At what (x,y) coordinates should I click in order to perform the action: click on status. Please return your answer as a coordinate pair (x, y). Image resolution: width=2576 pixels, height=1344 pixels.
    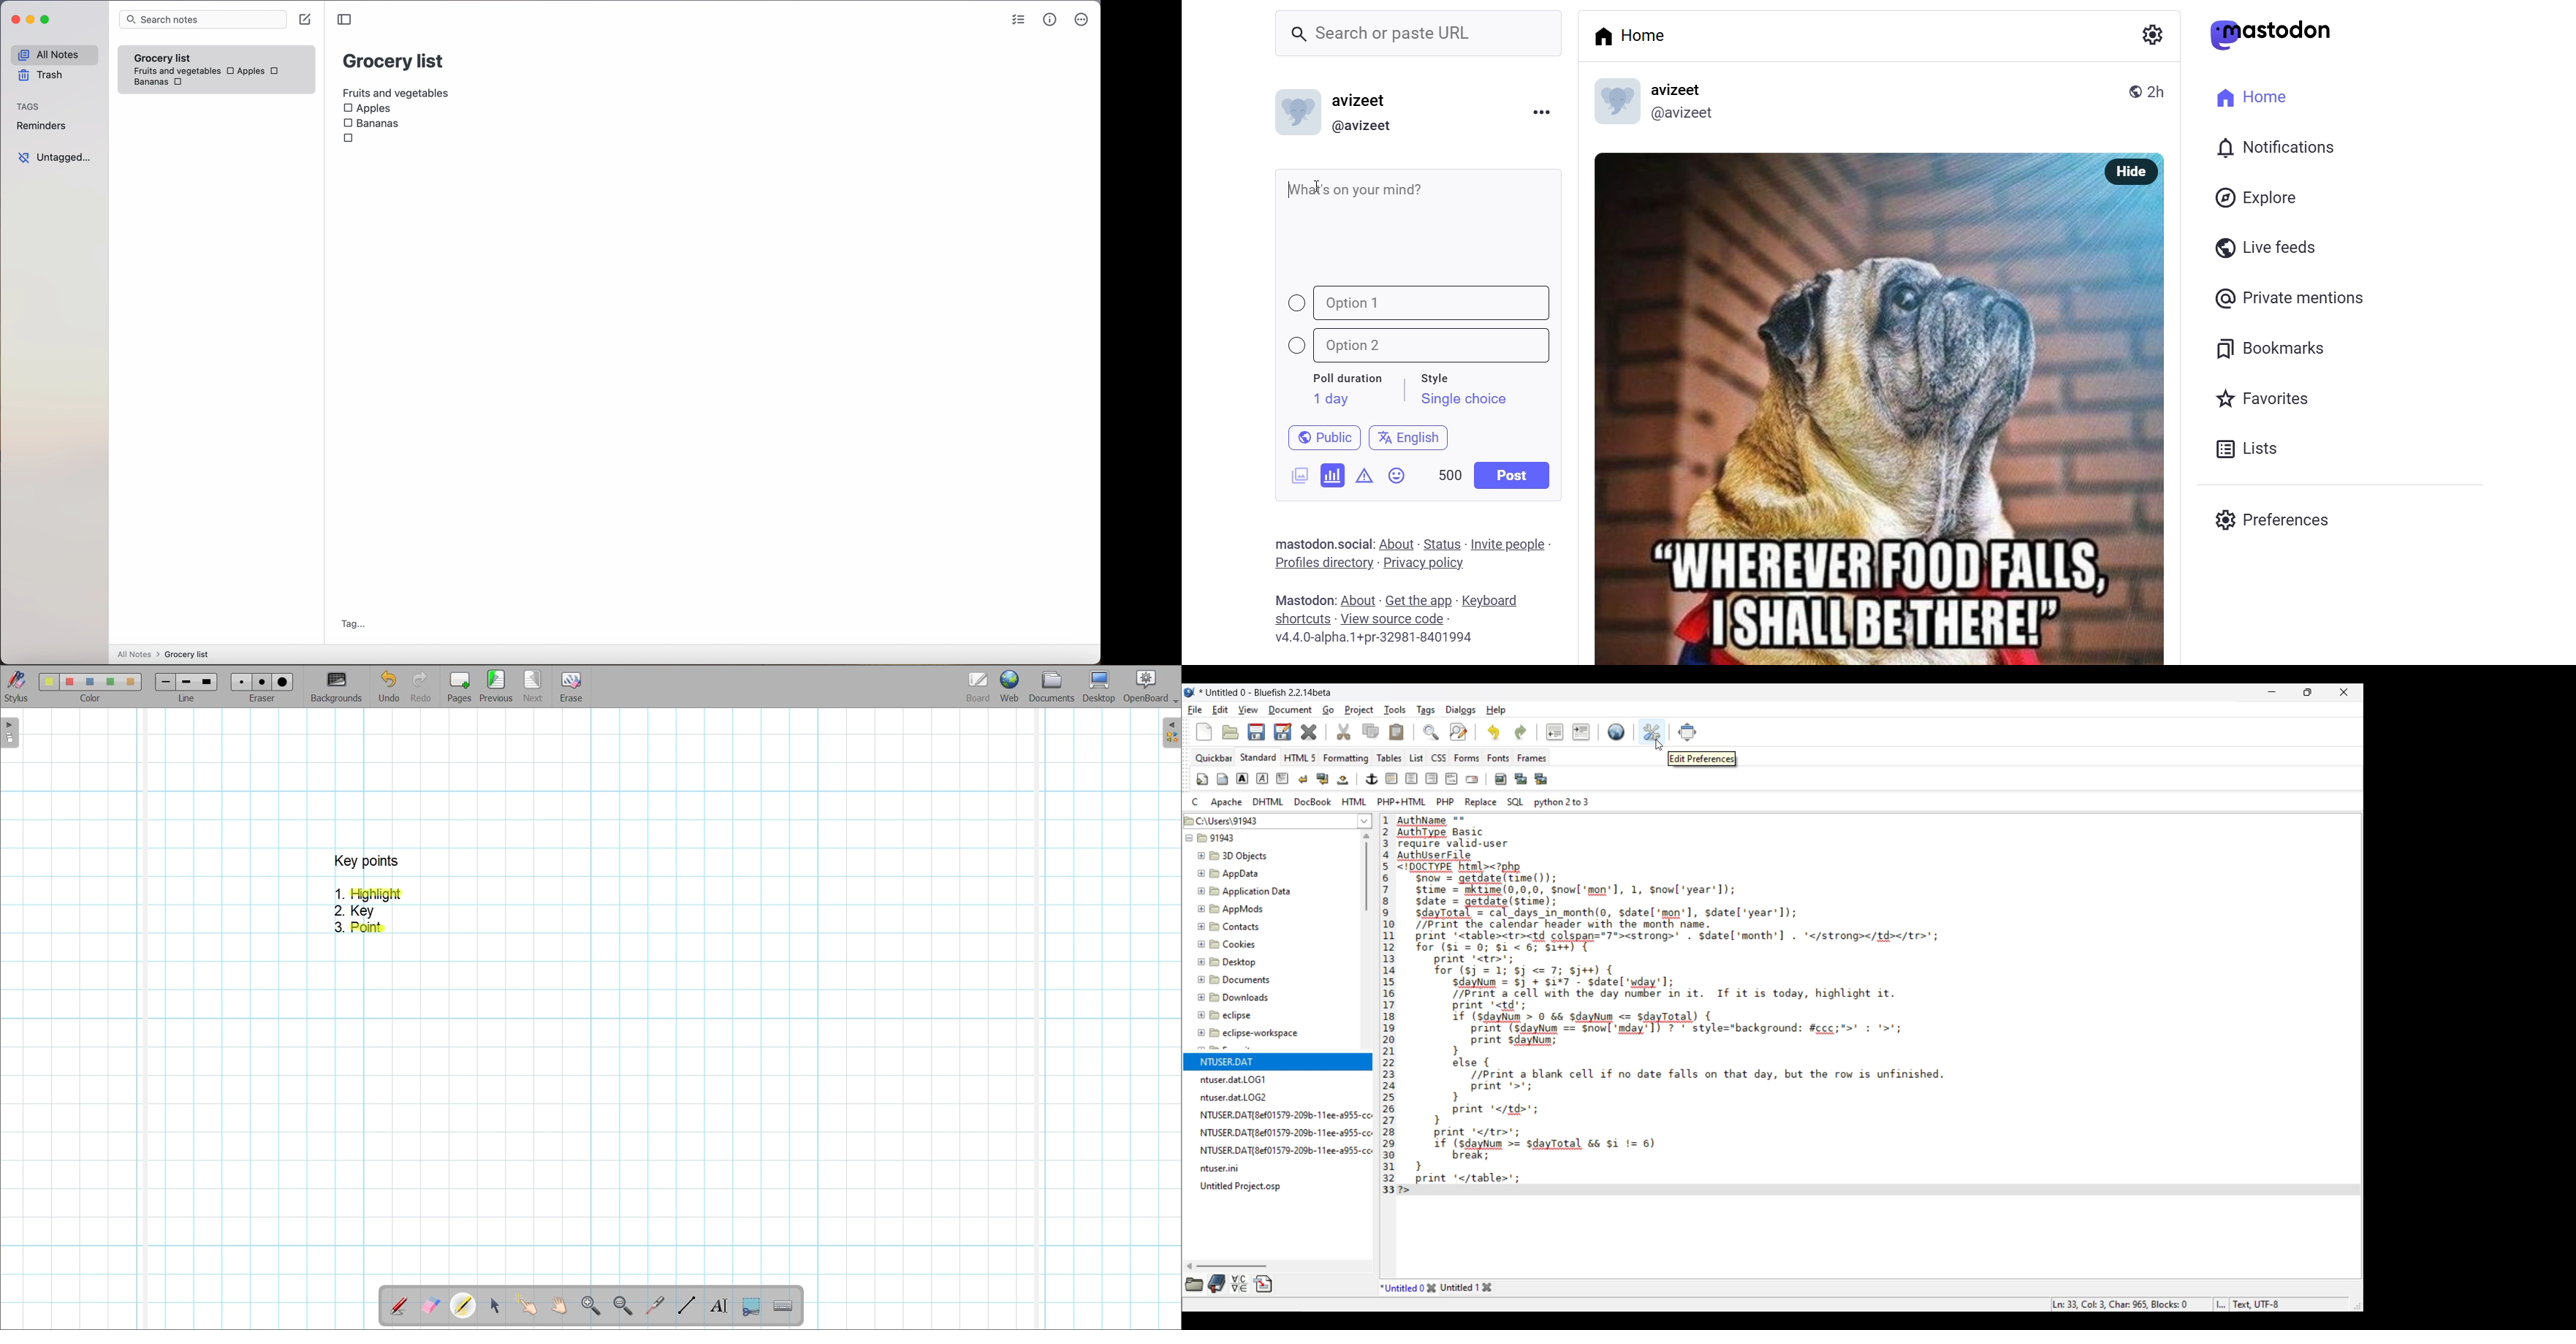
    Looking at the image, I should click on (1442, 544).